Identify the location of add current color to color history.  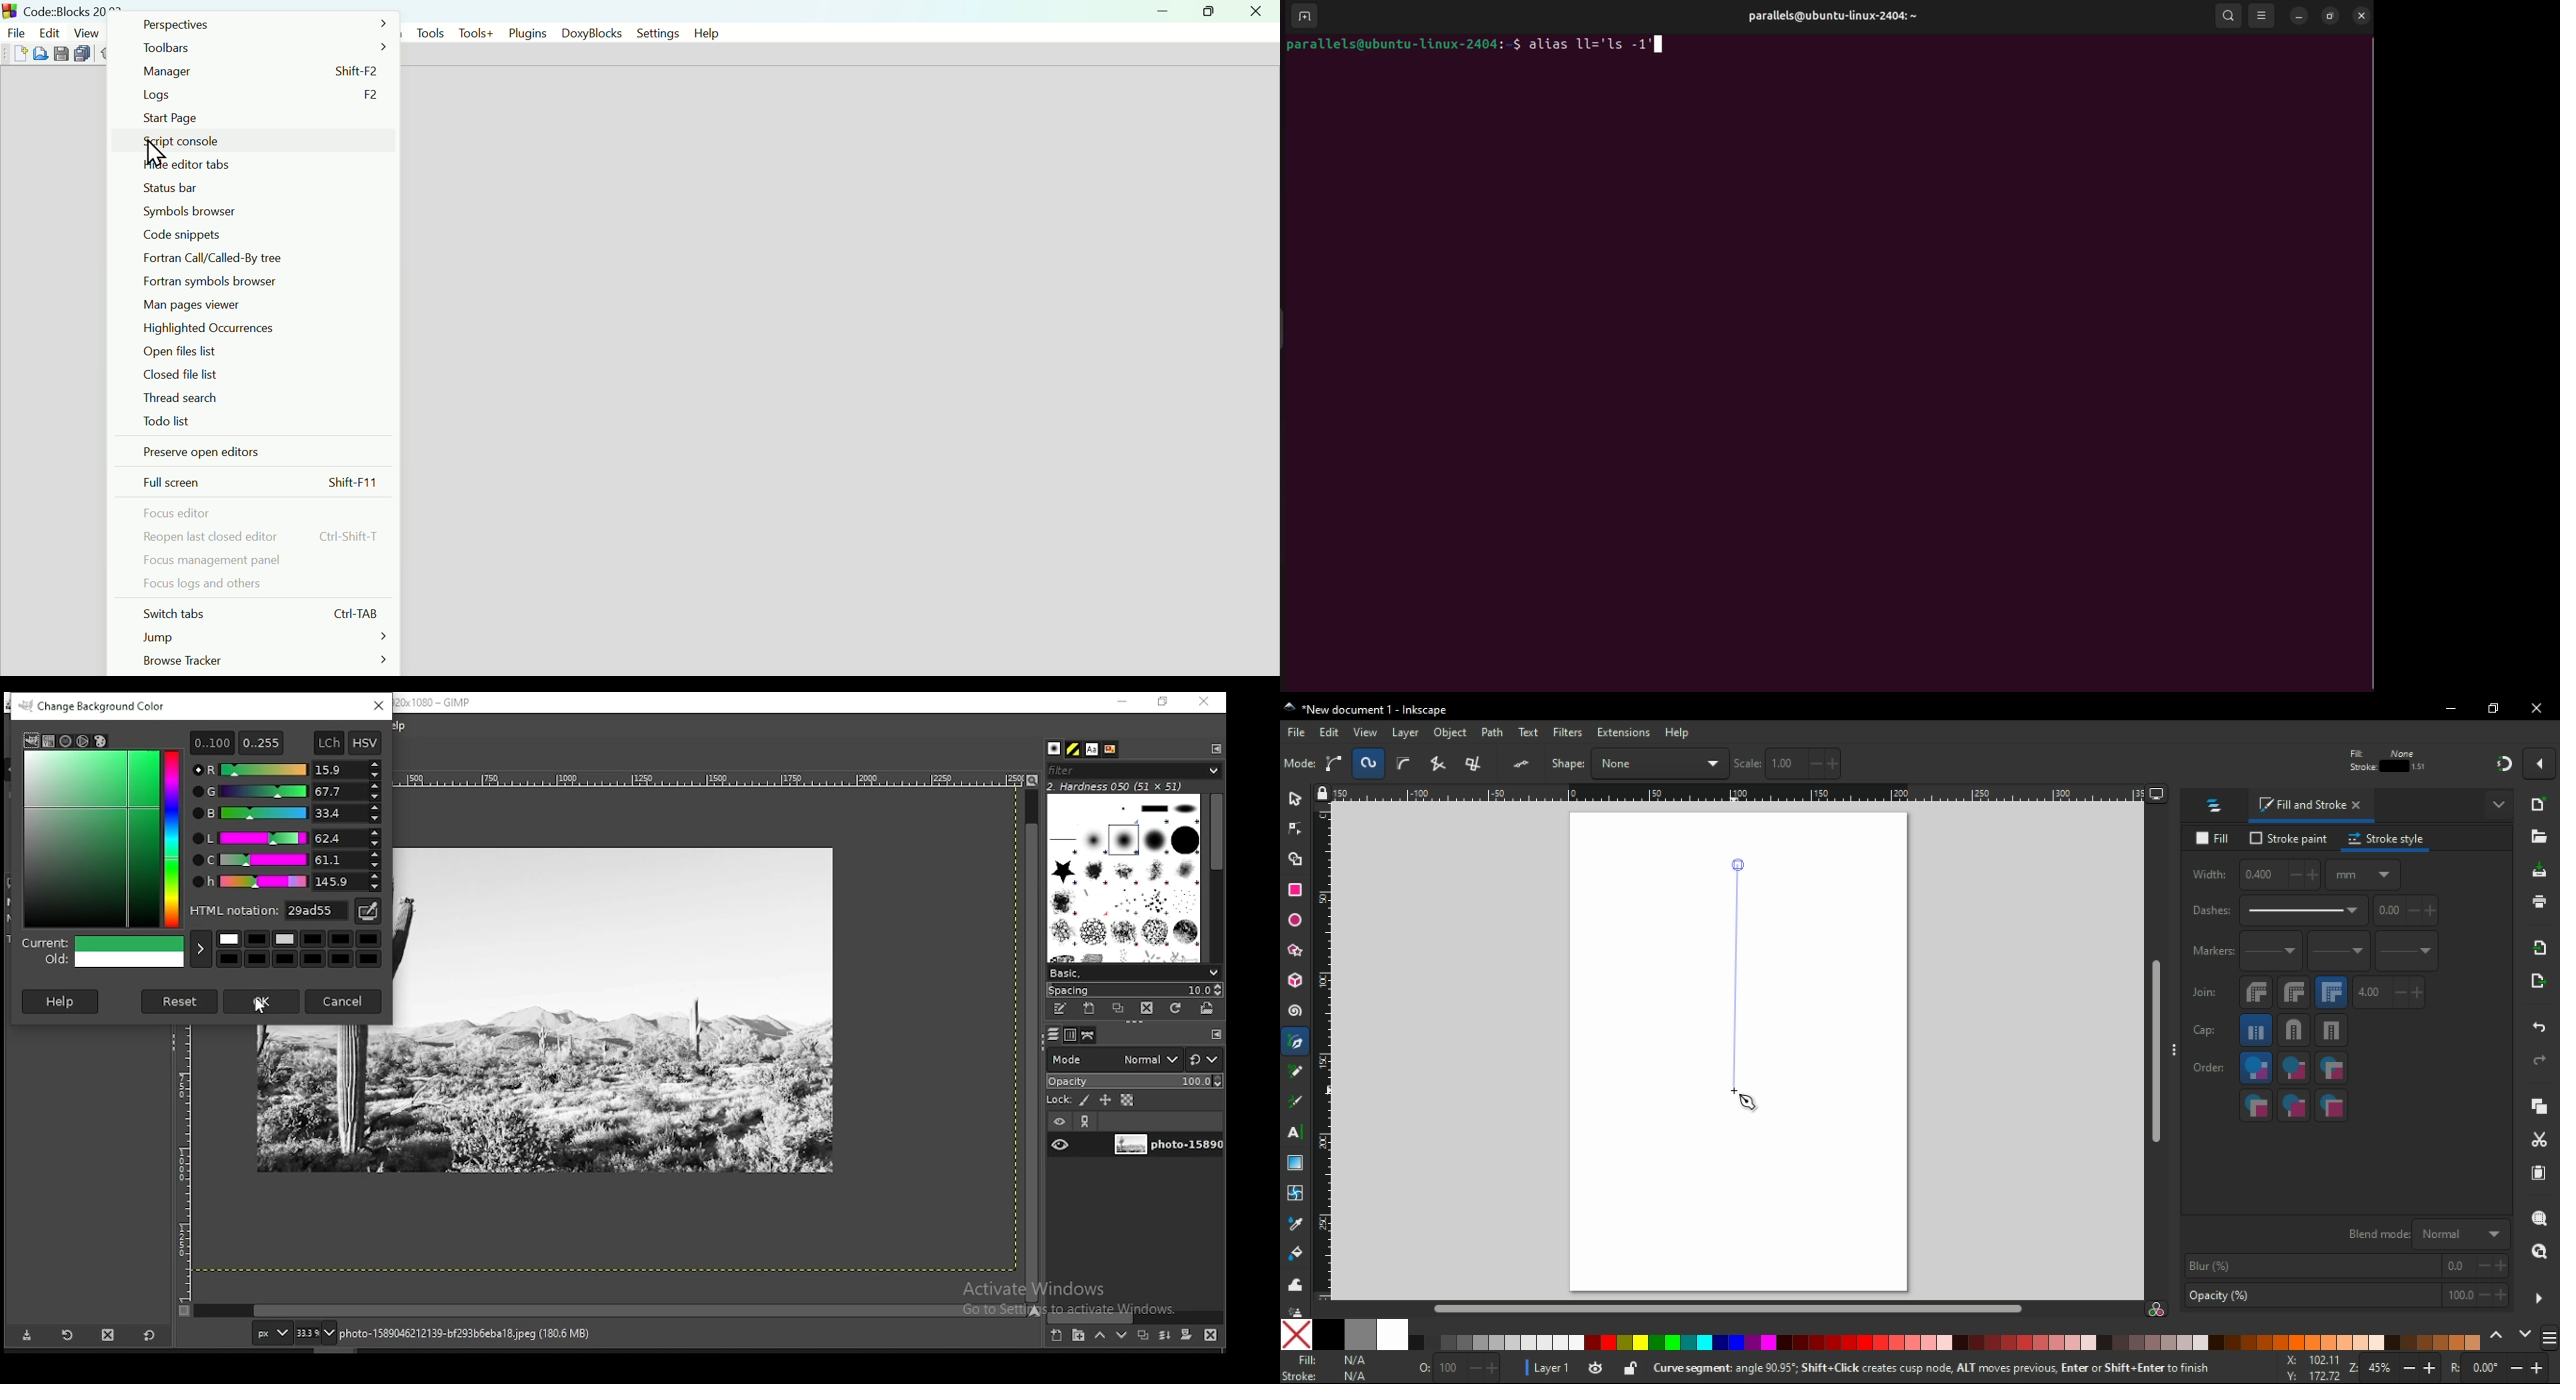
(201, 949).